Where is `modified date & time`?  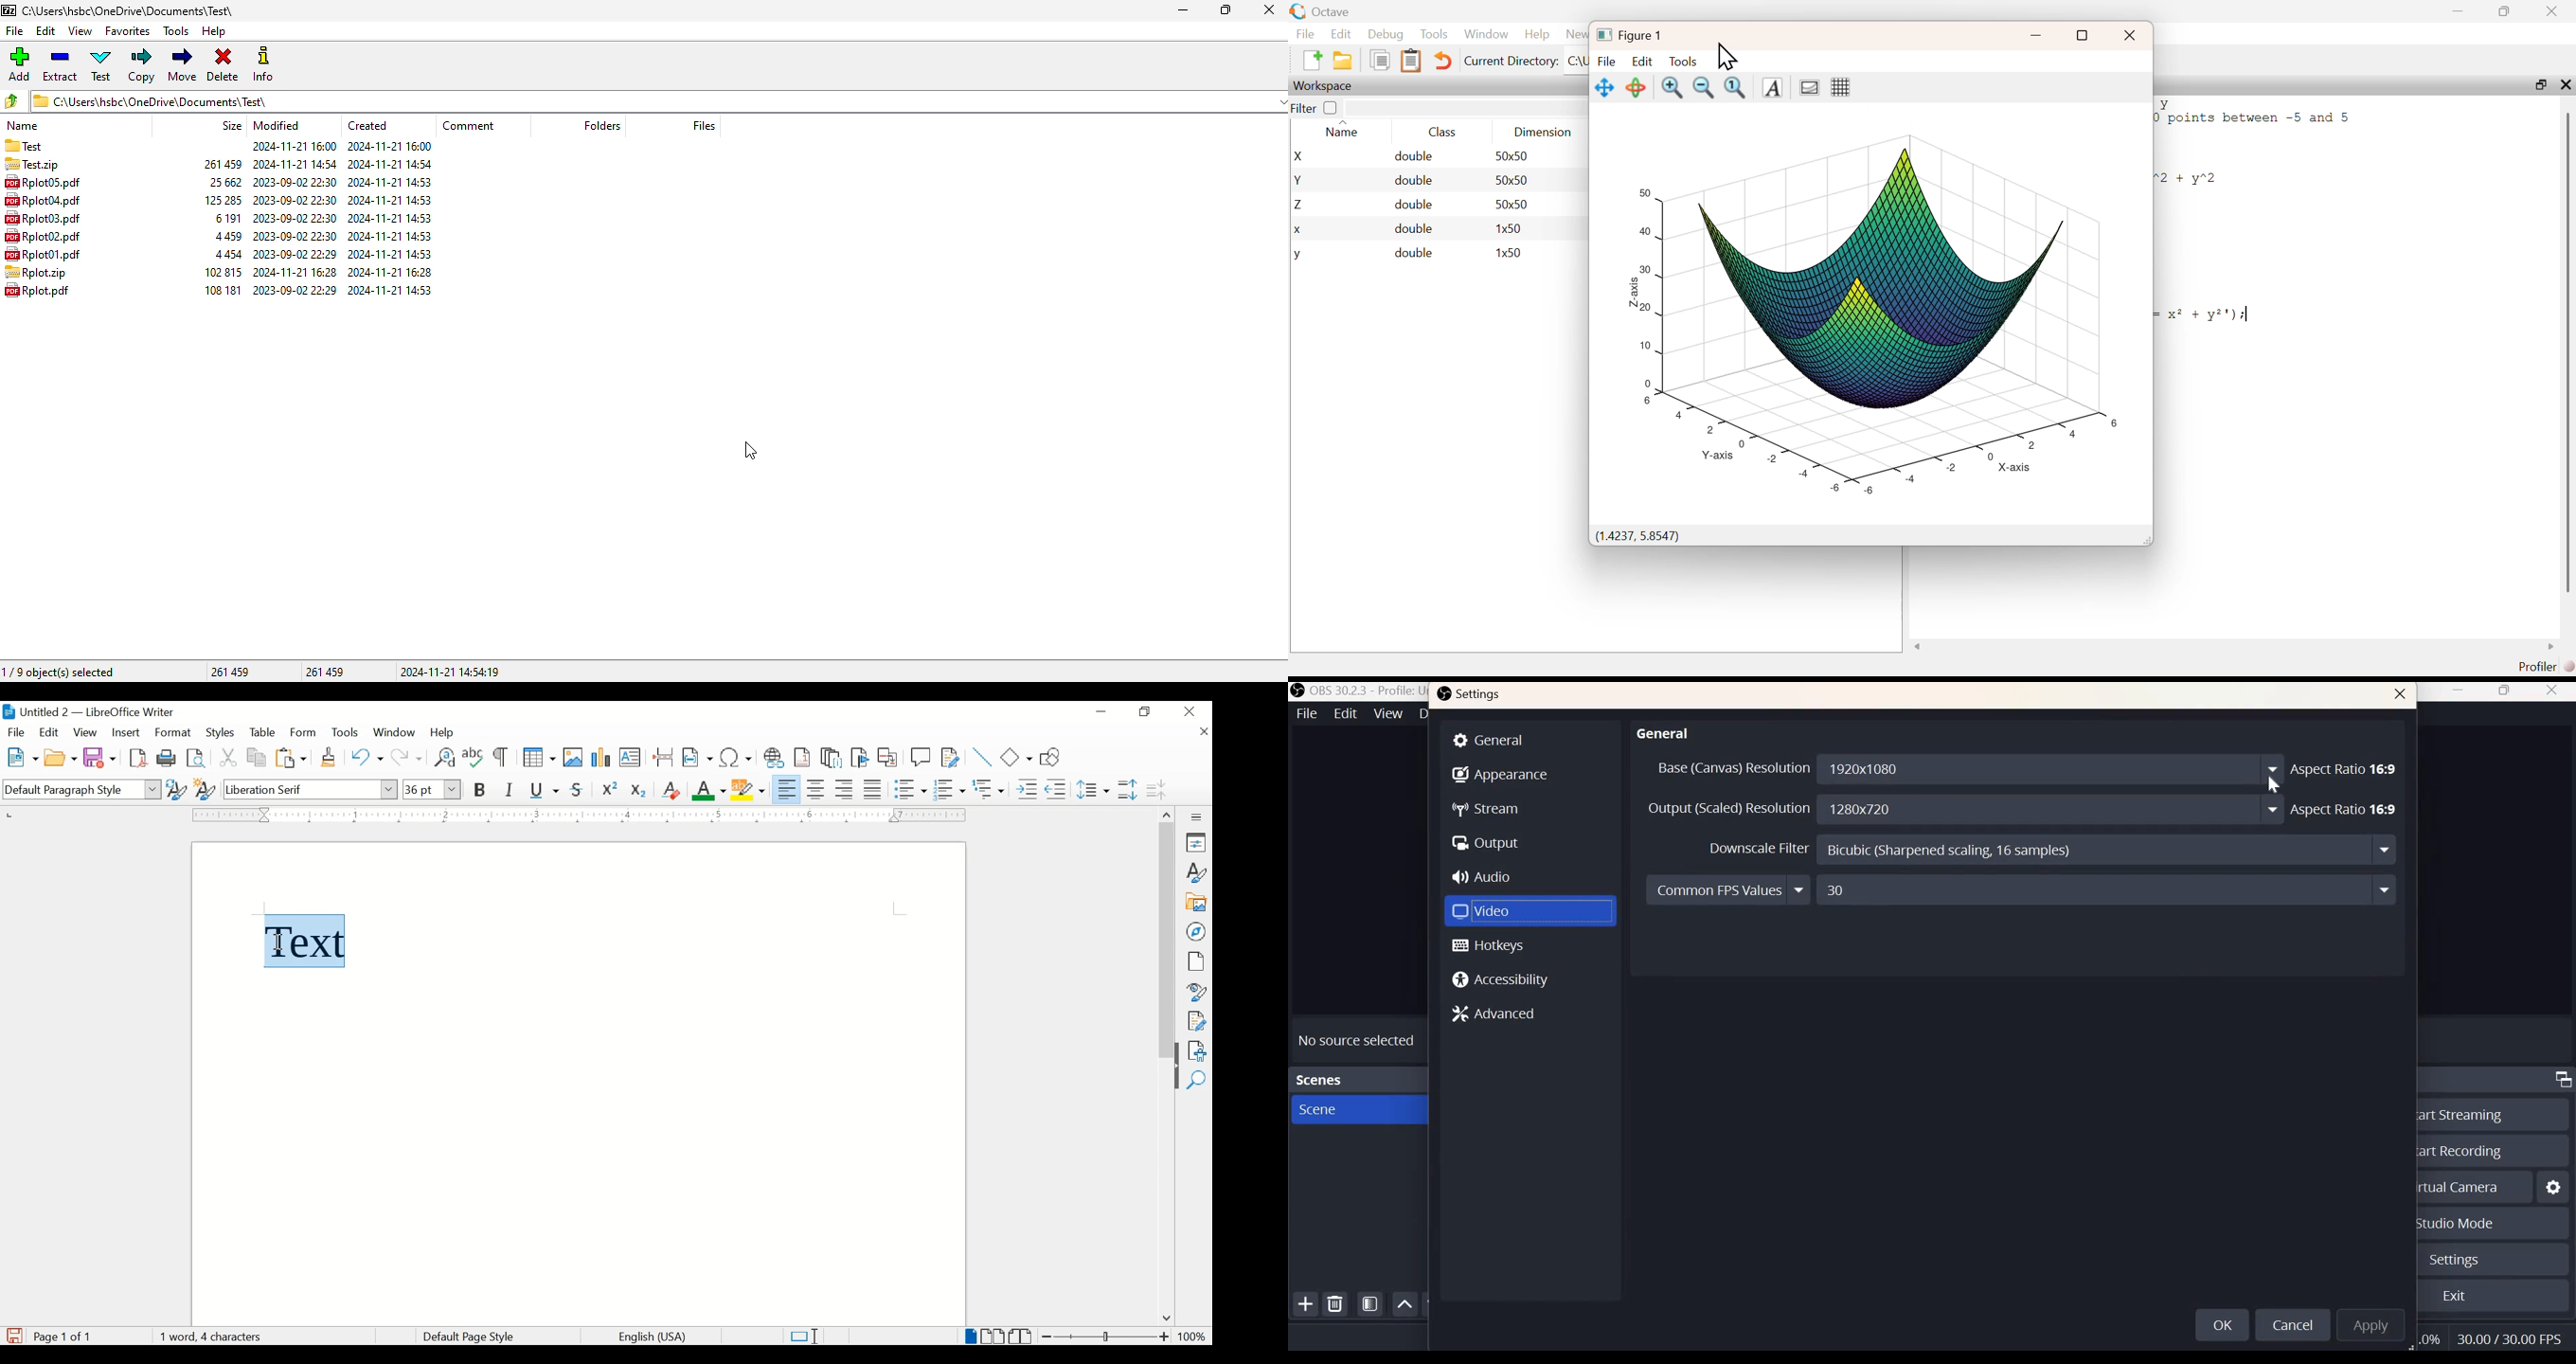 modified date & time is located at coordinates (294, 164).